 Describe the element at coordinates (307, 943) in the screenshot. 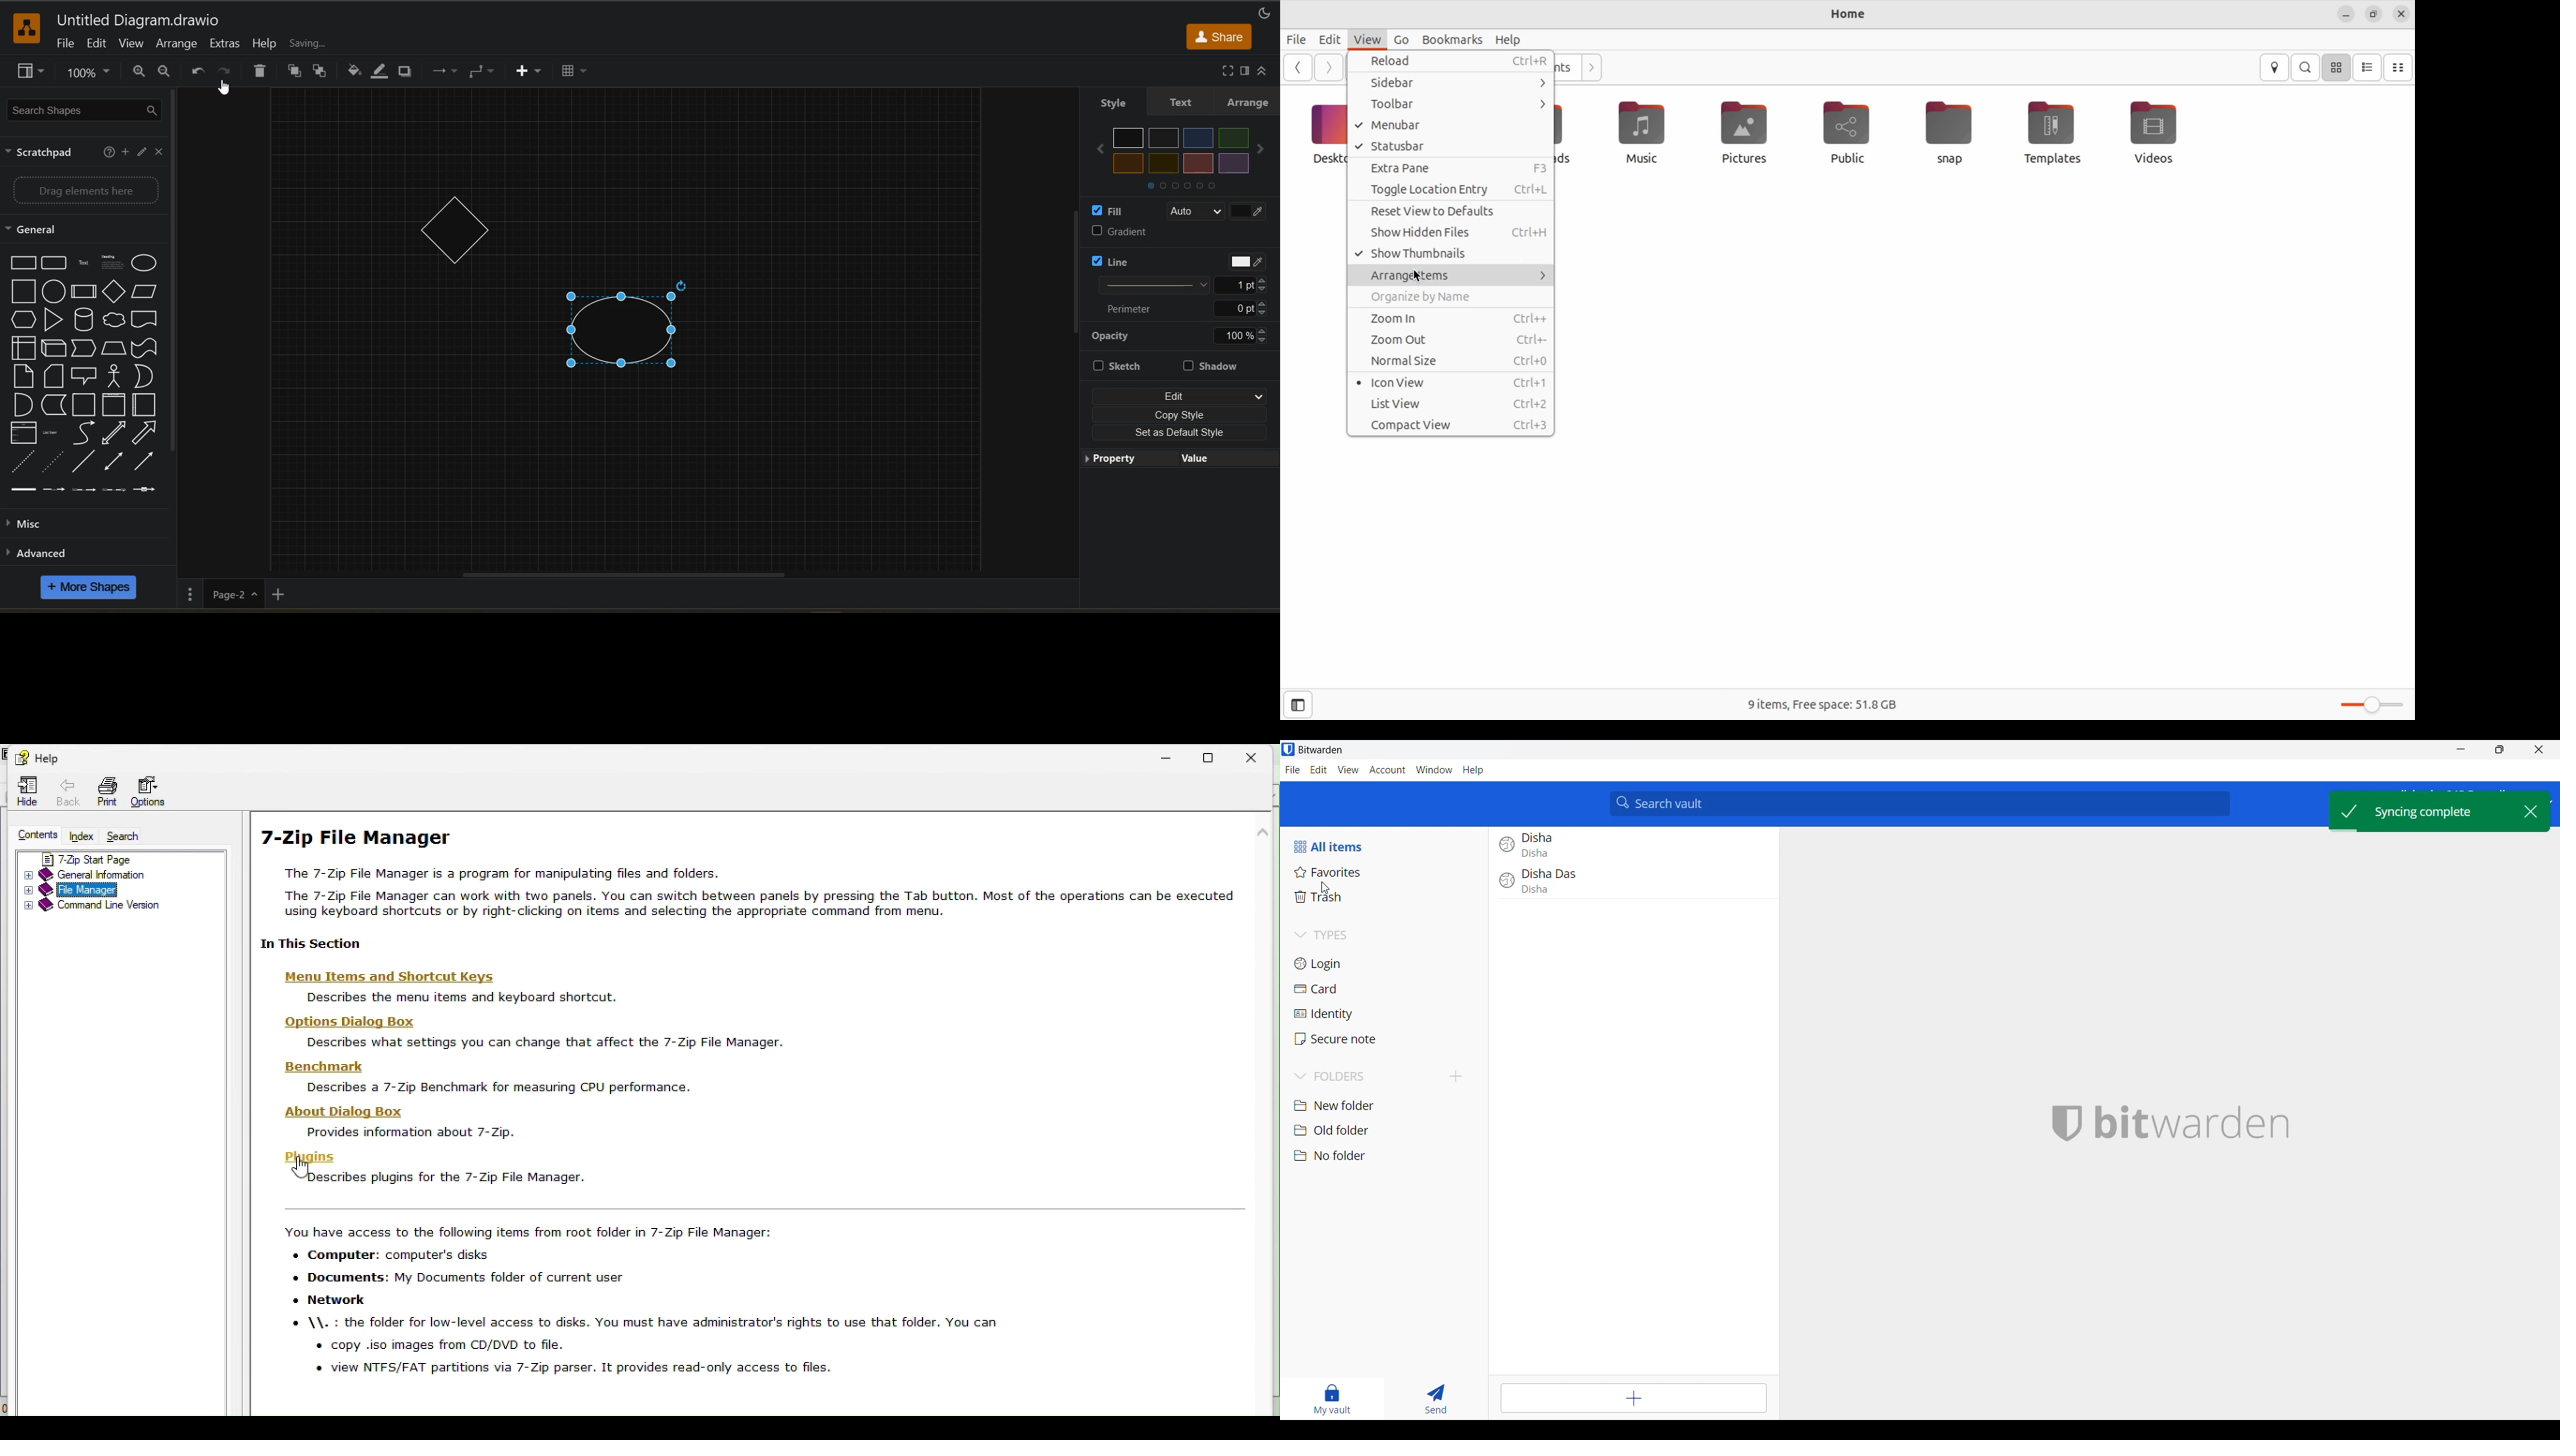

I see `| In This Section` at that location.